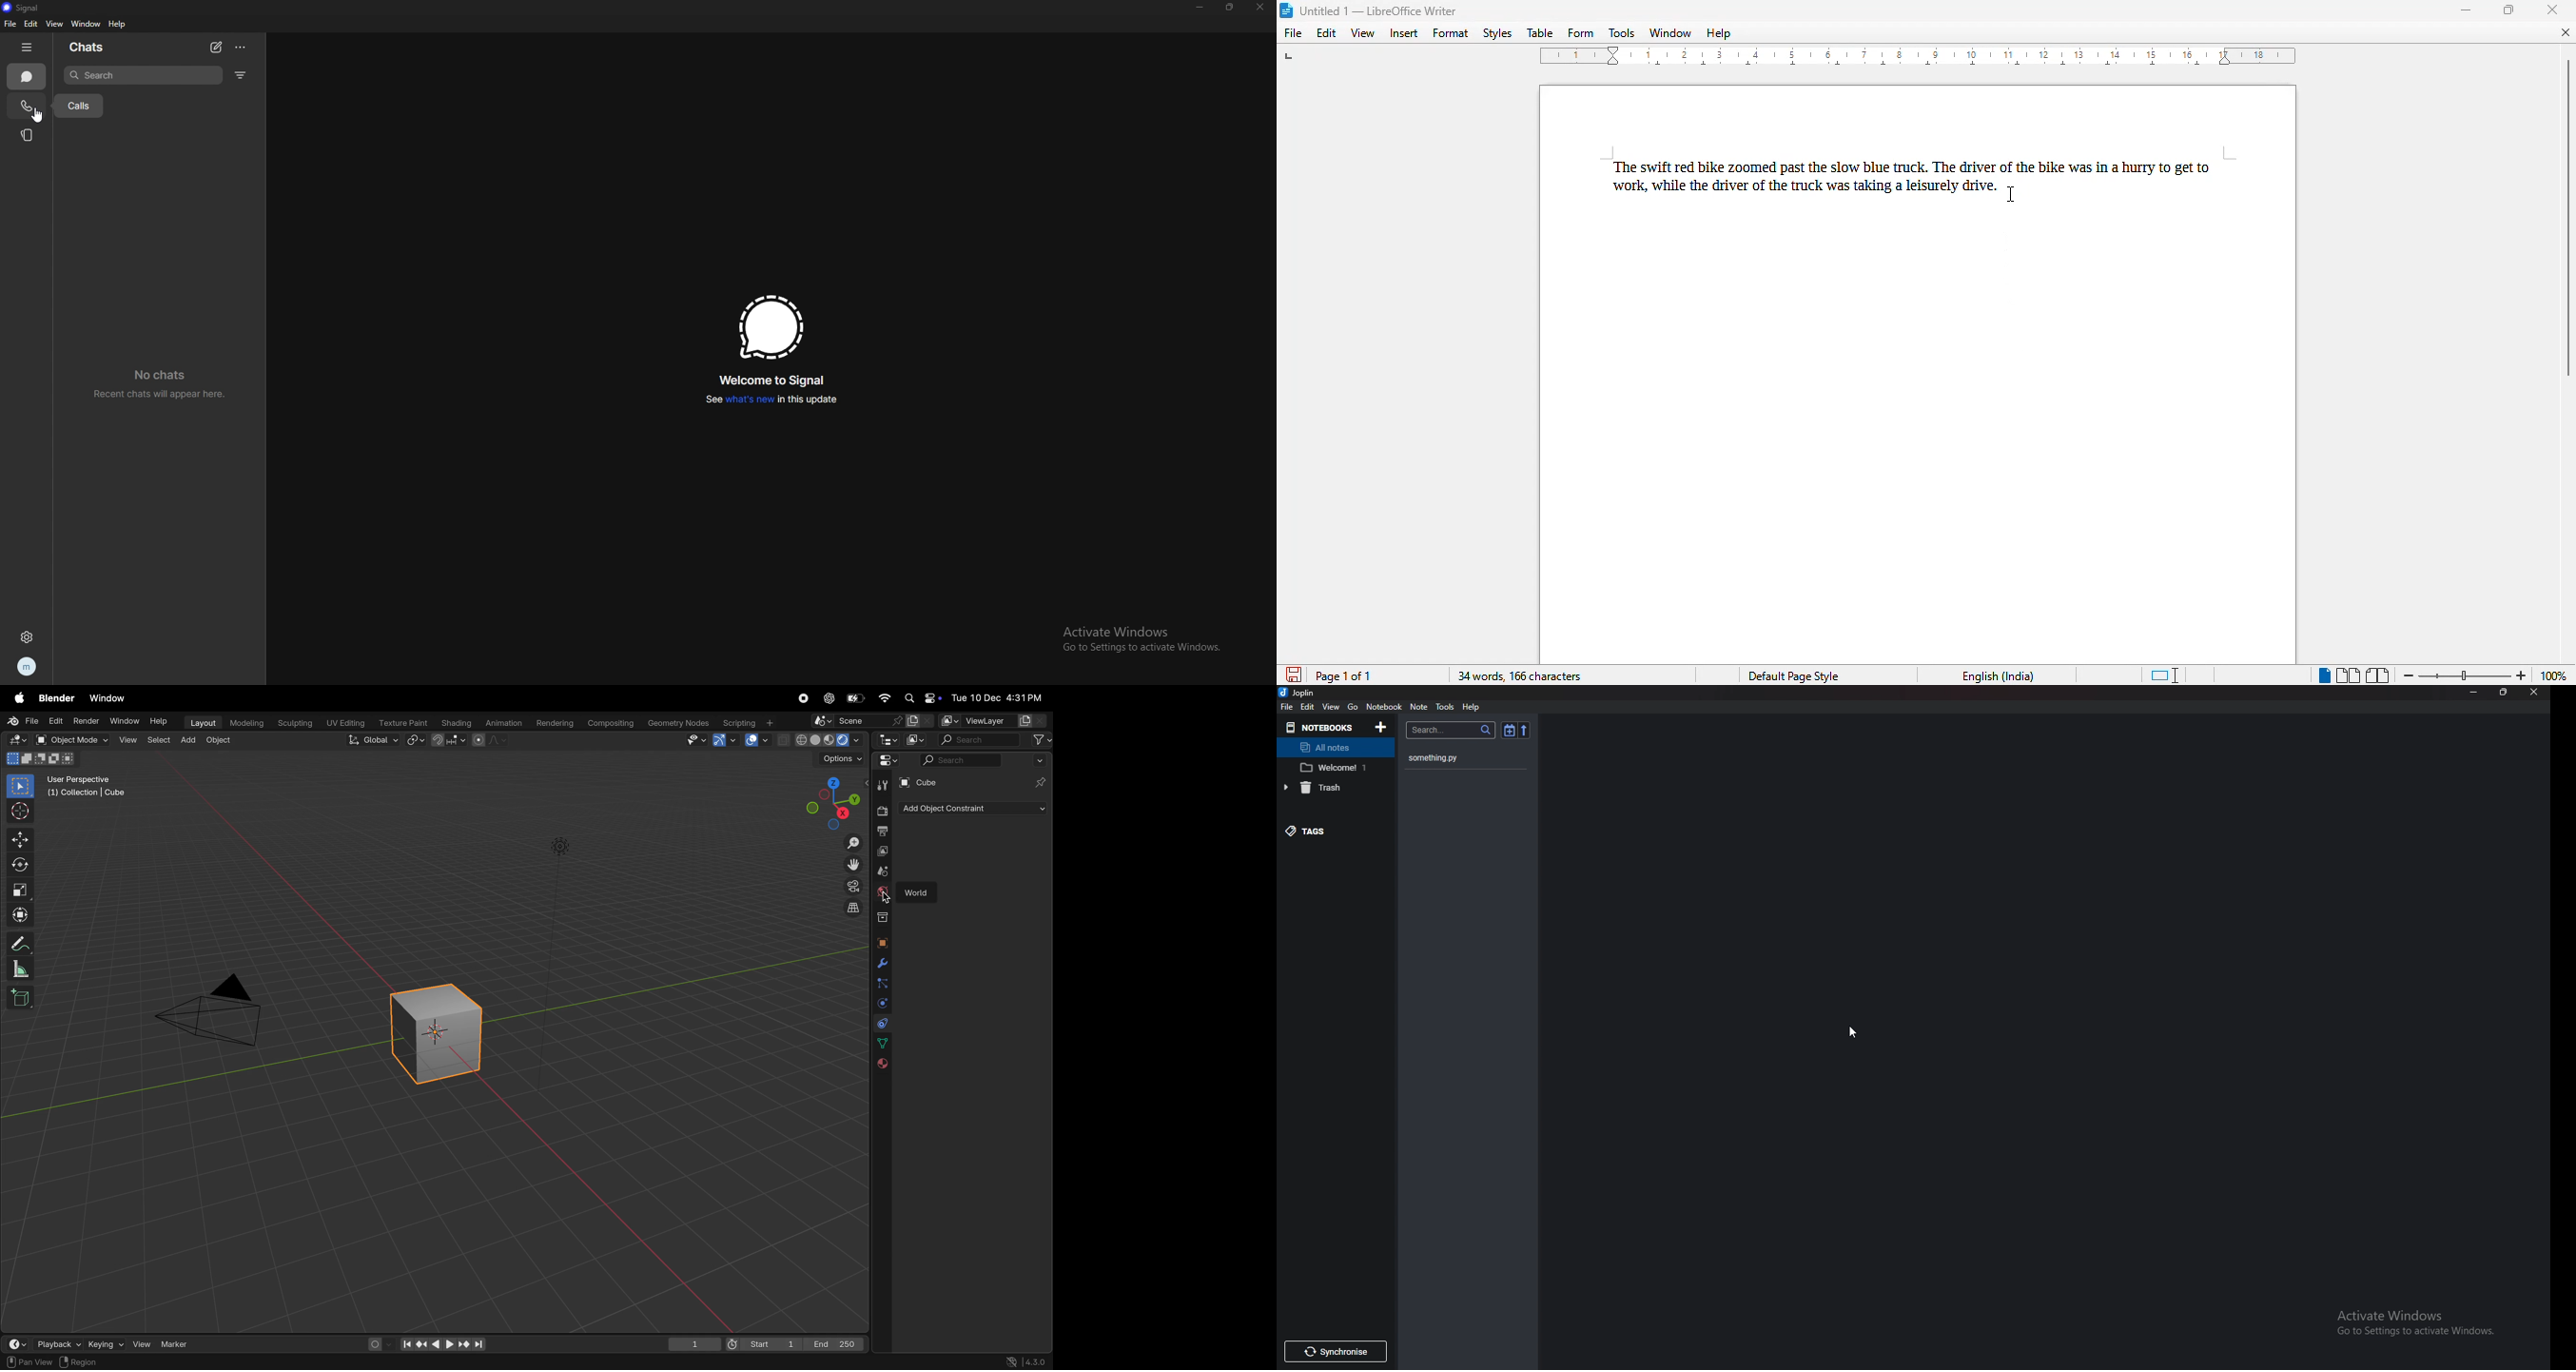 The height and width of the screenshot is (1372, 2576). I want to click on playback, so click(55, 1342).